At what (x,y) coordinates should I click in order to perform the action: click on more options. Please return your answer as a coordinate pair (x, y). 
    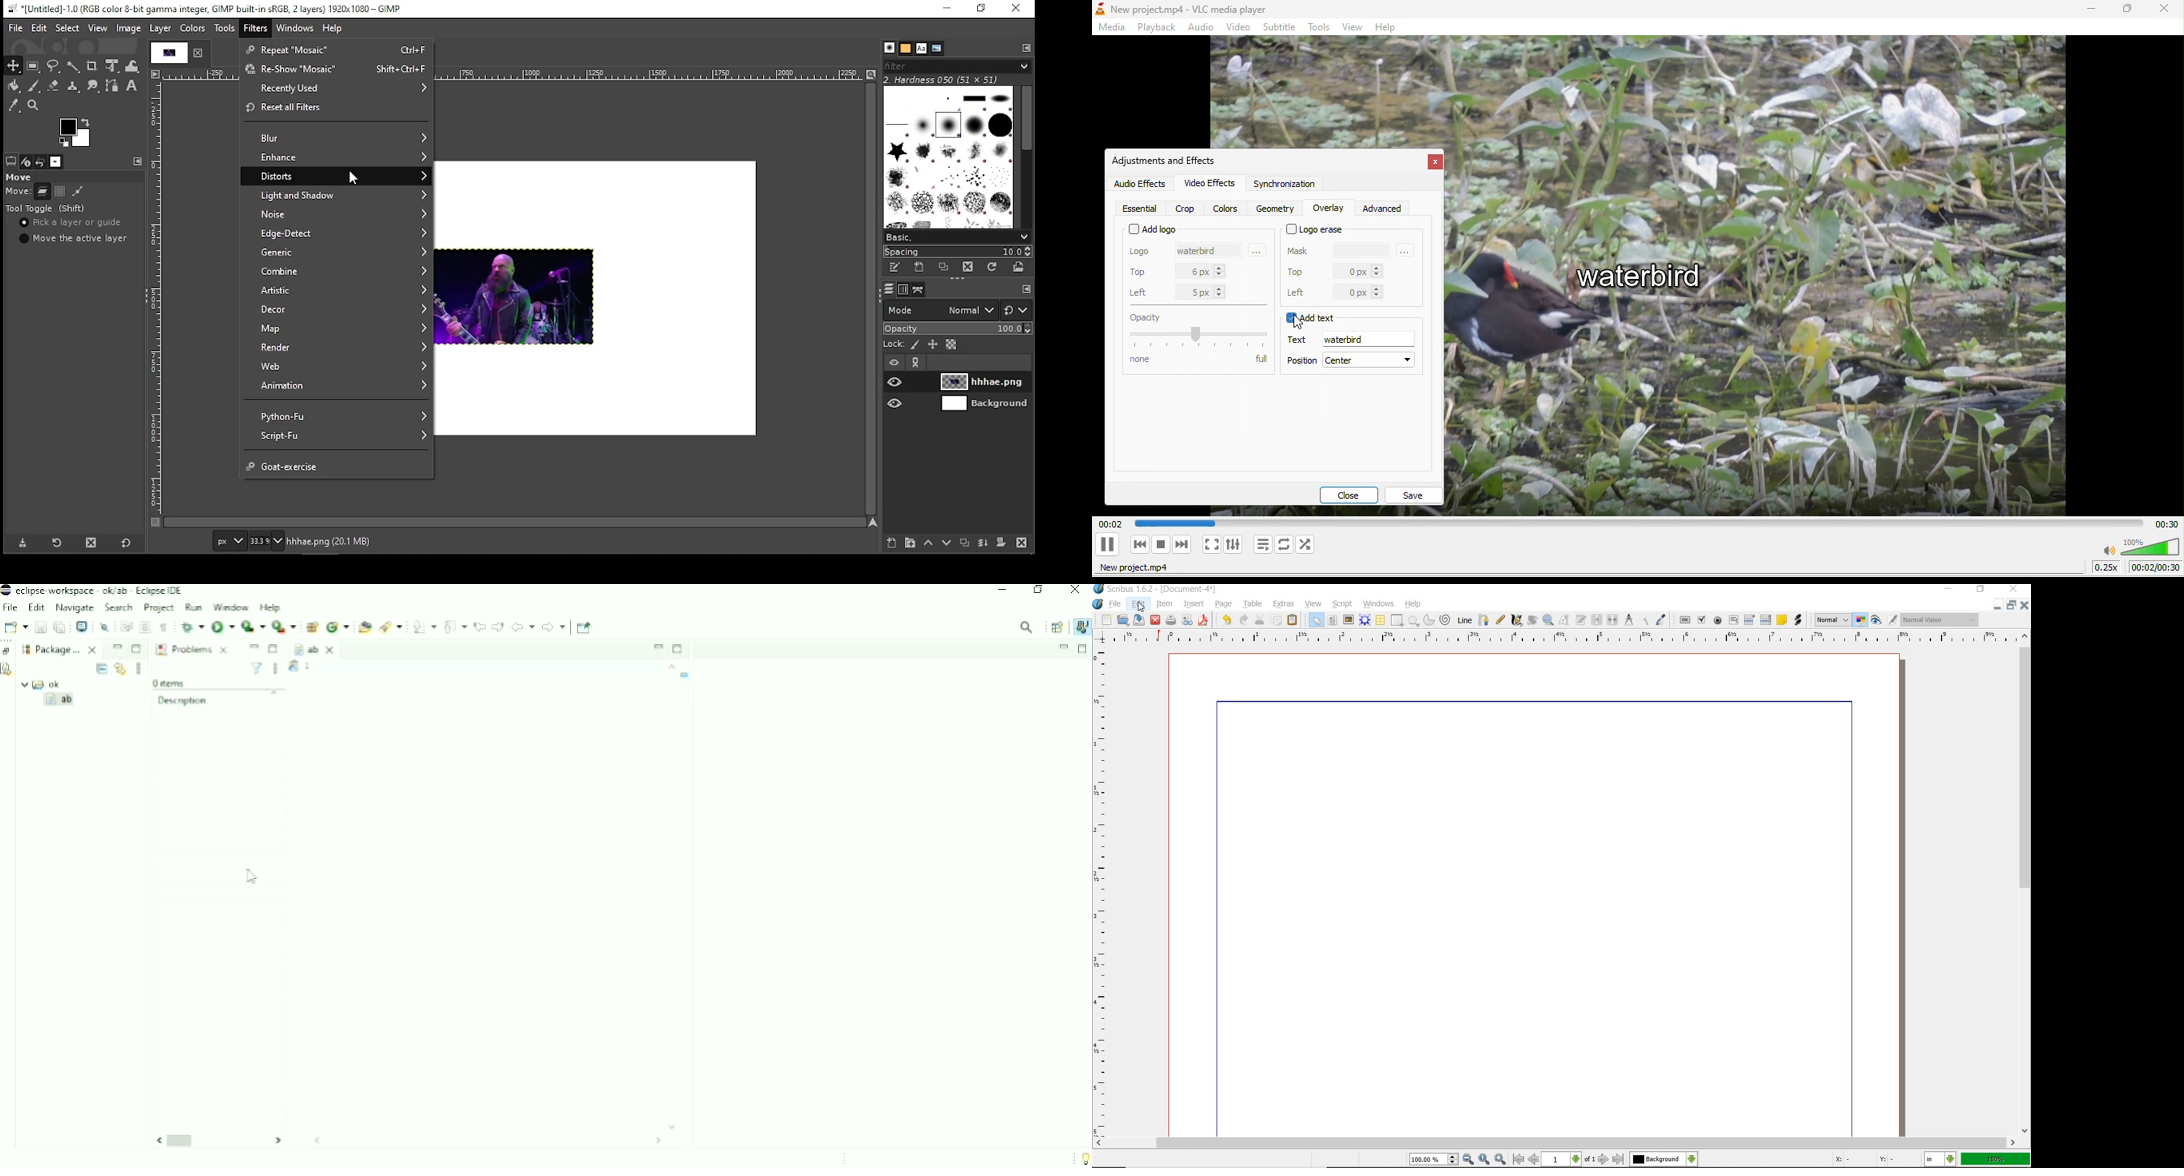
    Looking at the image, I should click on (1401, 253).